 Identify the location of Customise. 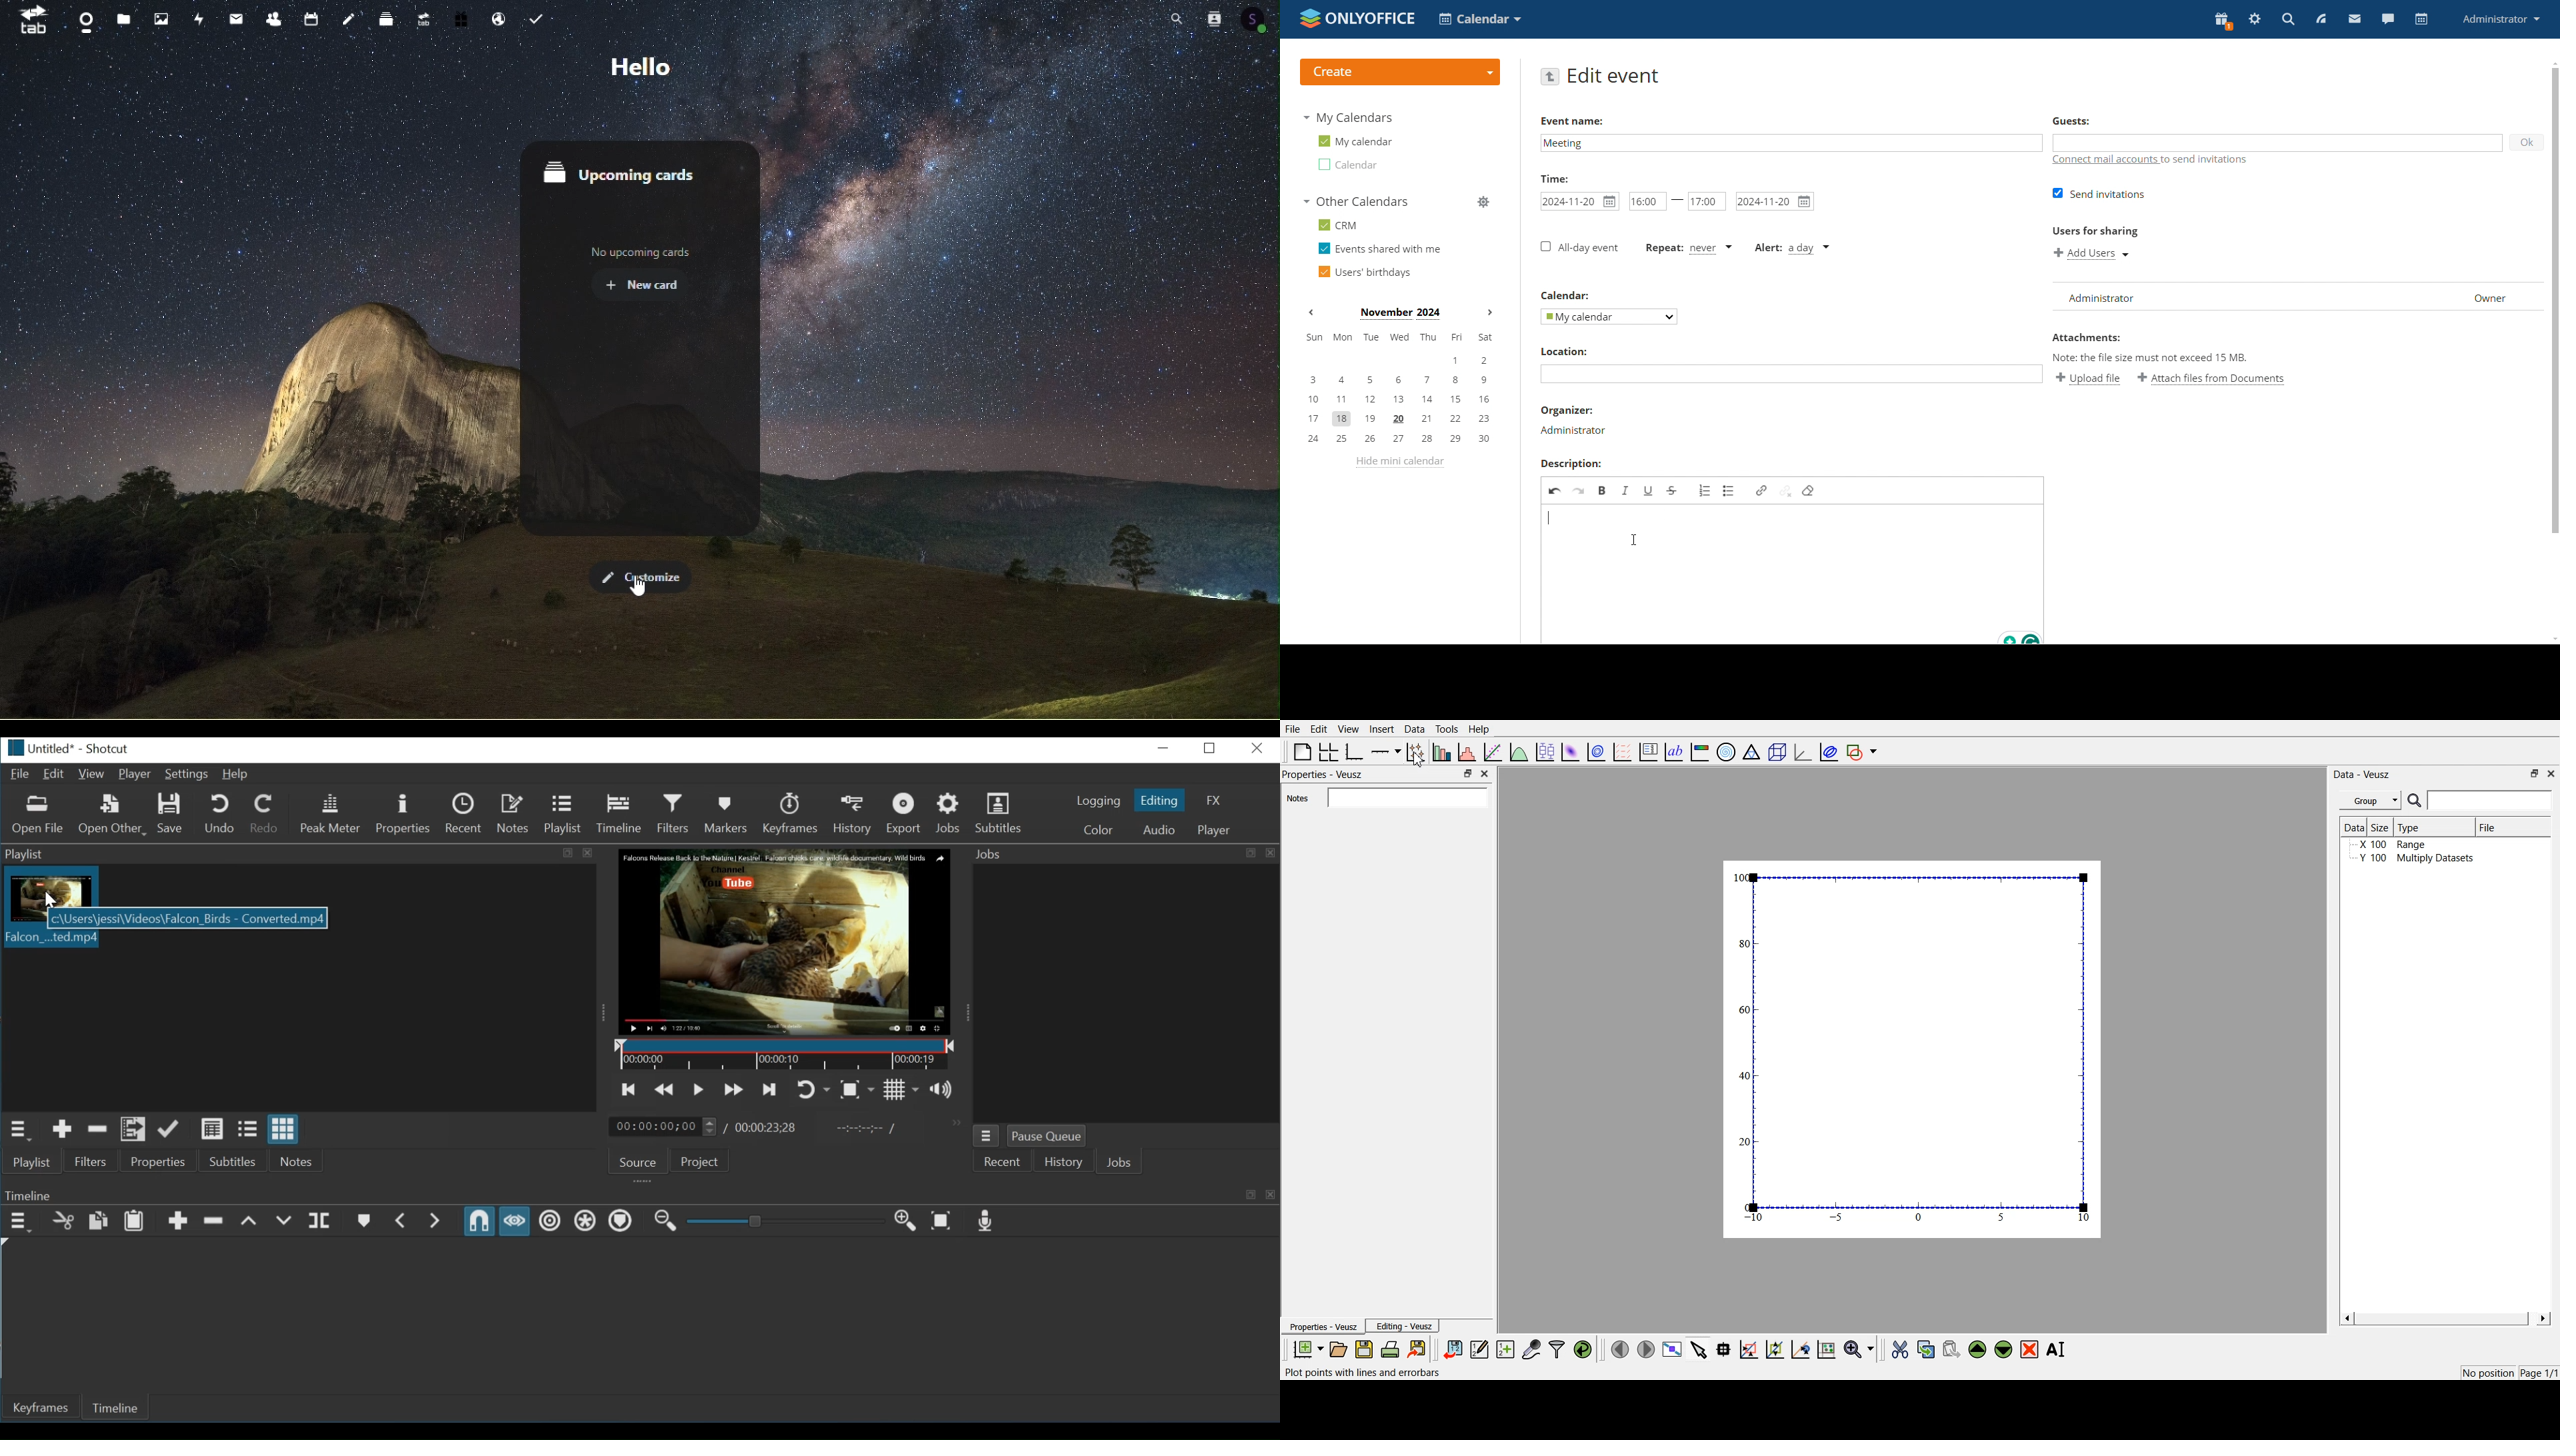
(643, 574).